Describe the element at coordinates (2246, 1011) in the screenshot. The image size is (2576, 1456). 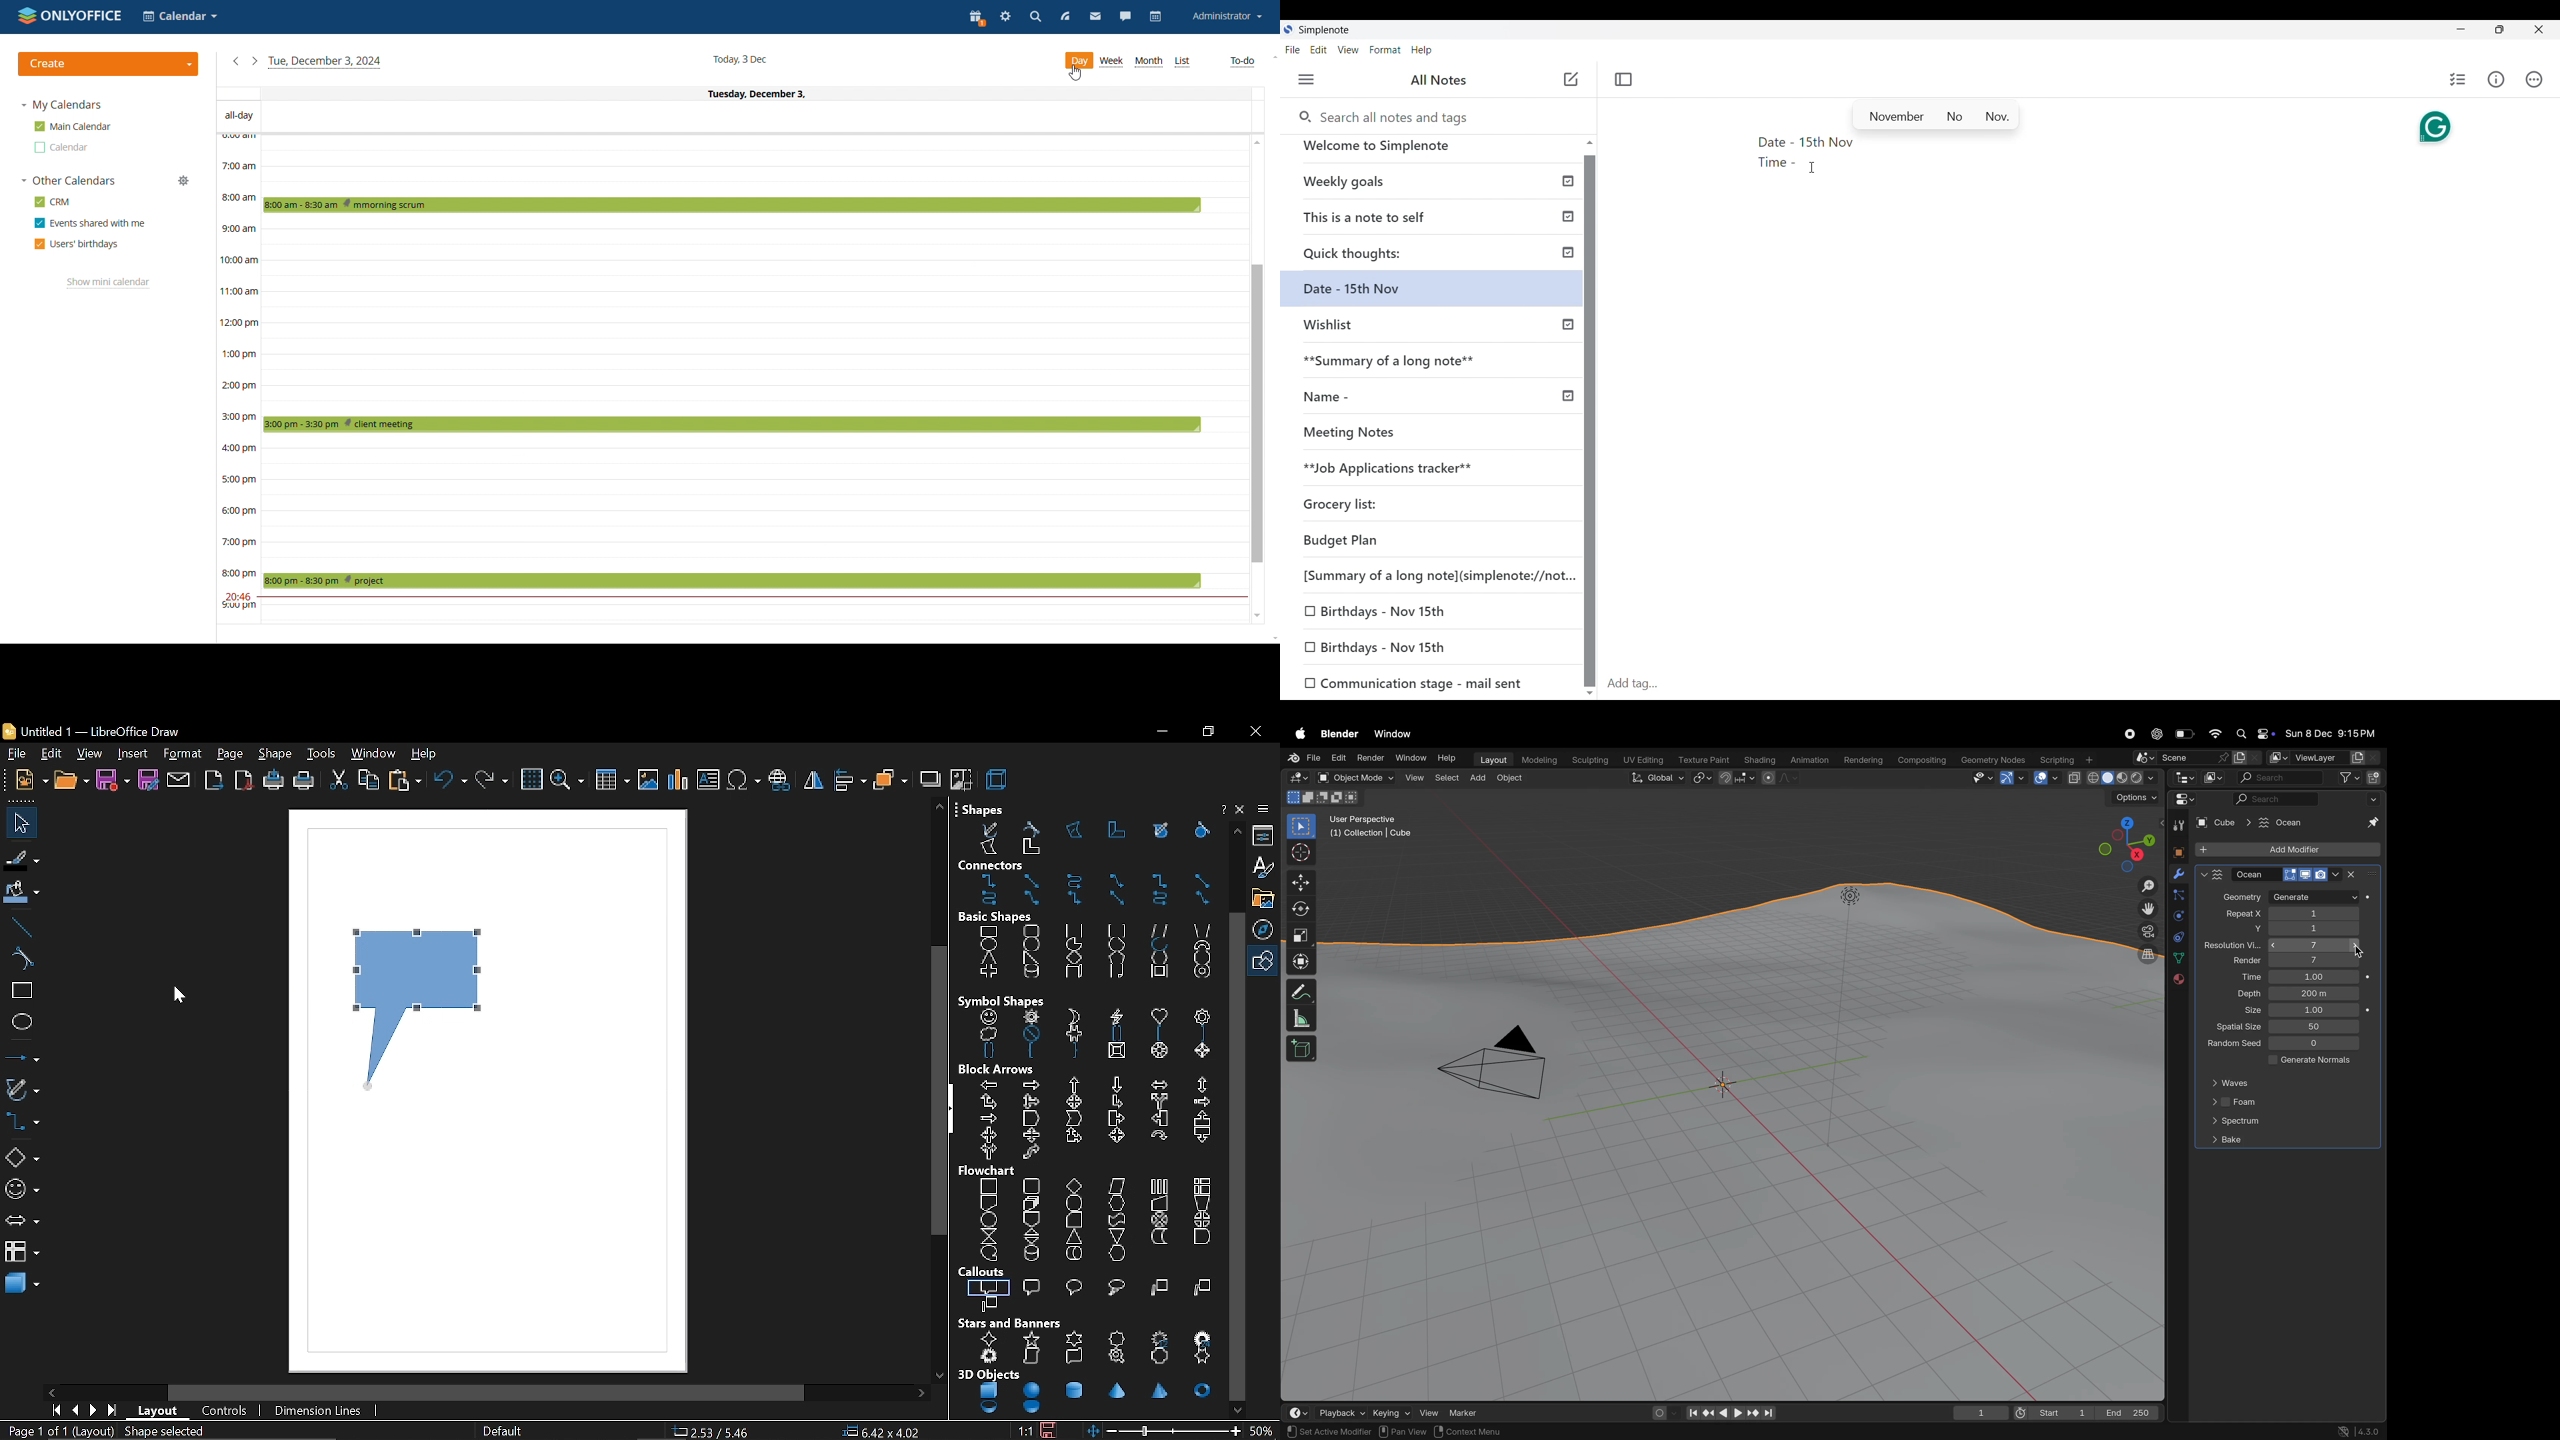
I see `size` at that location.